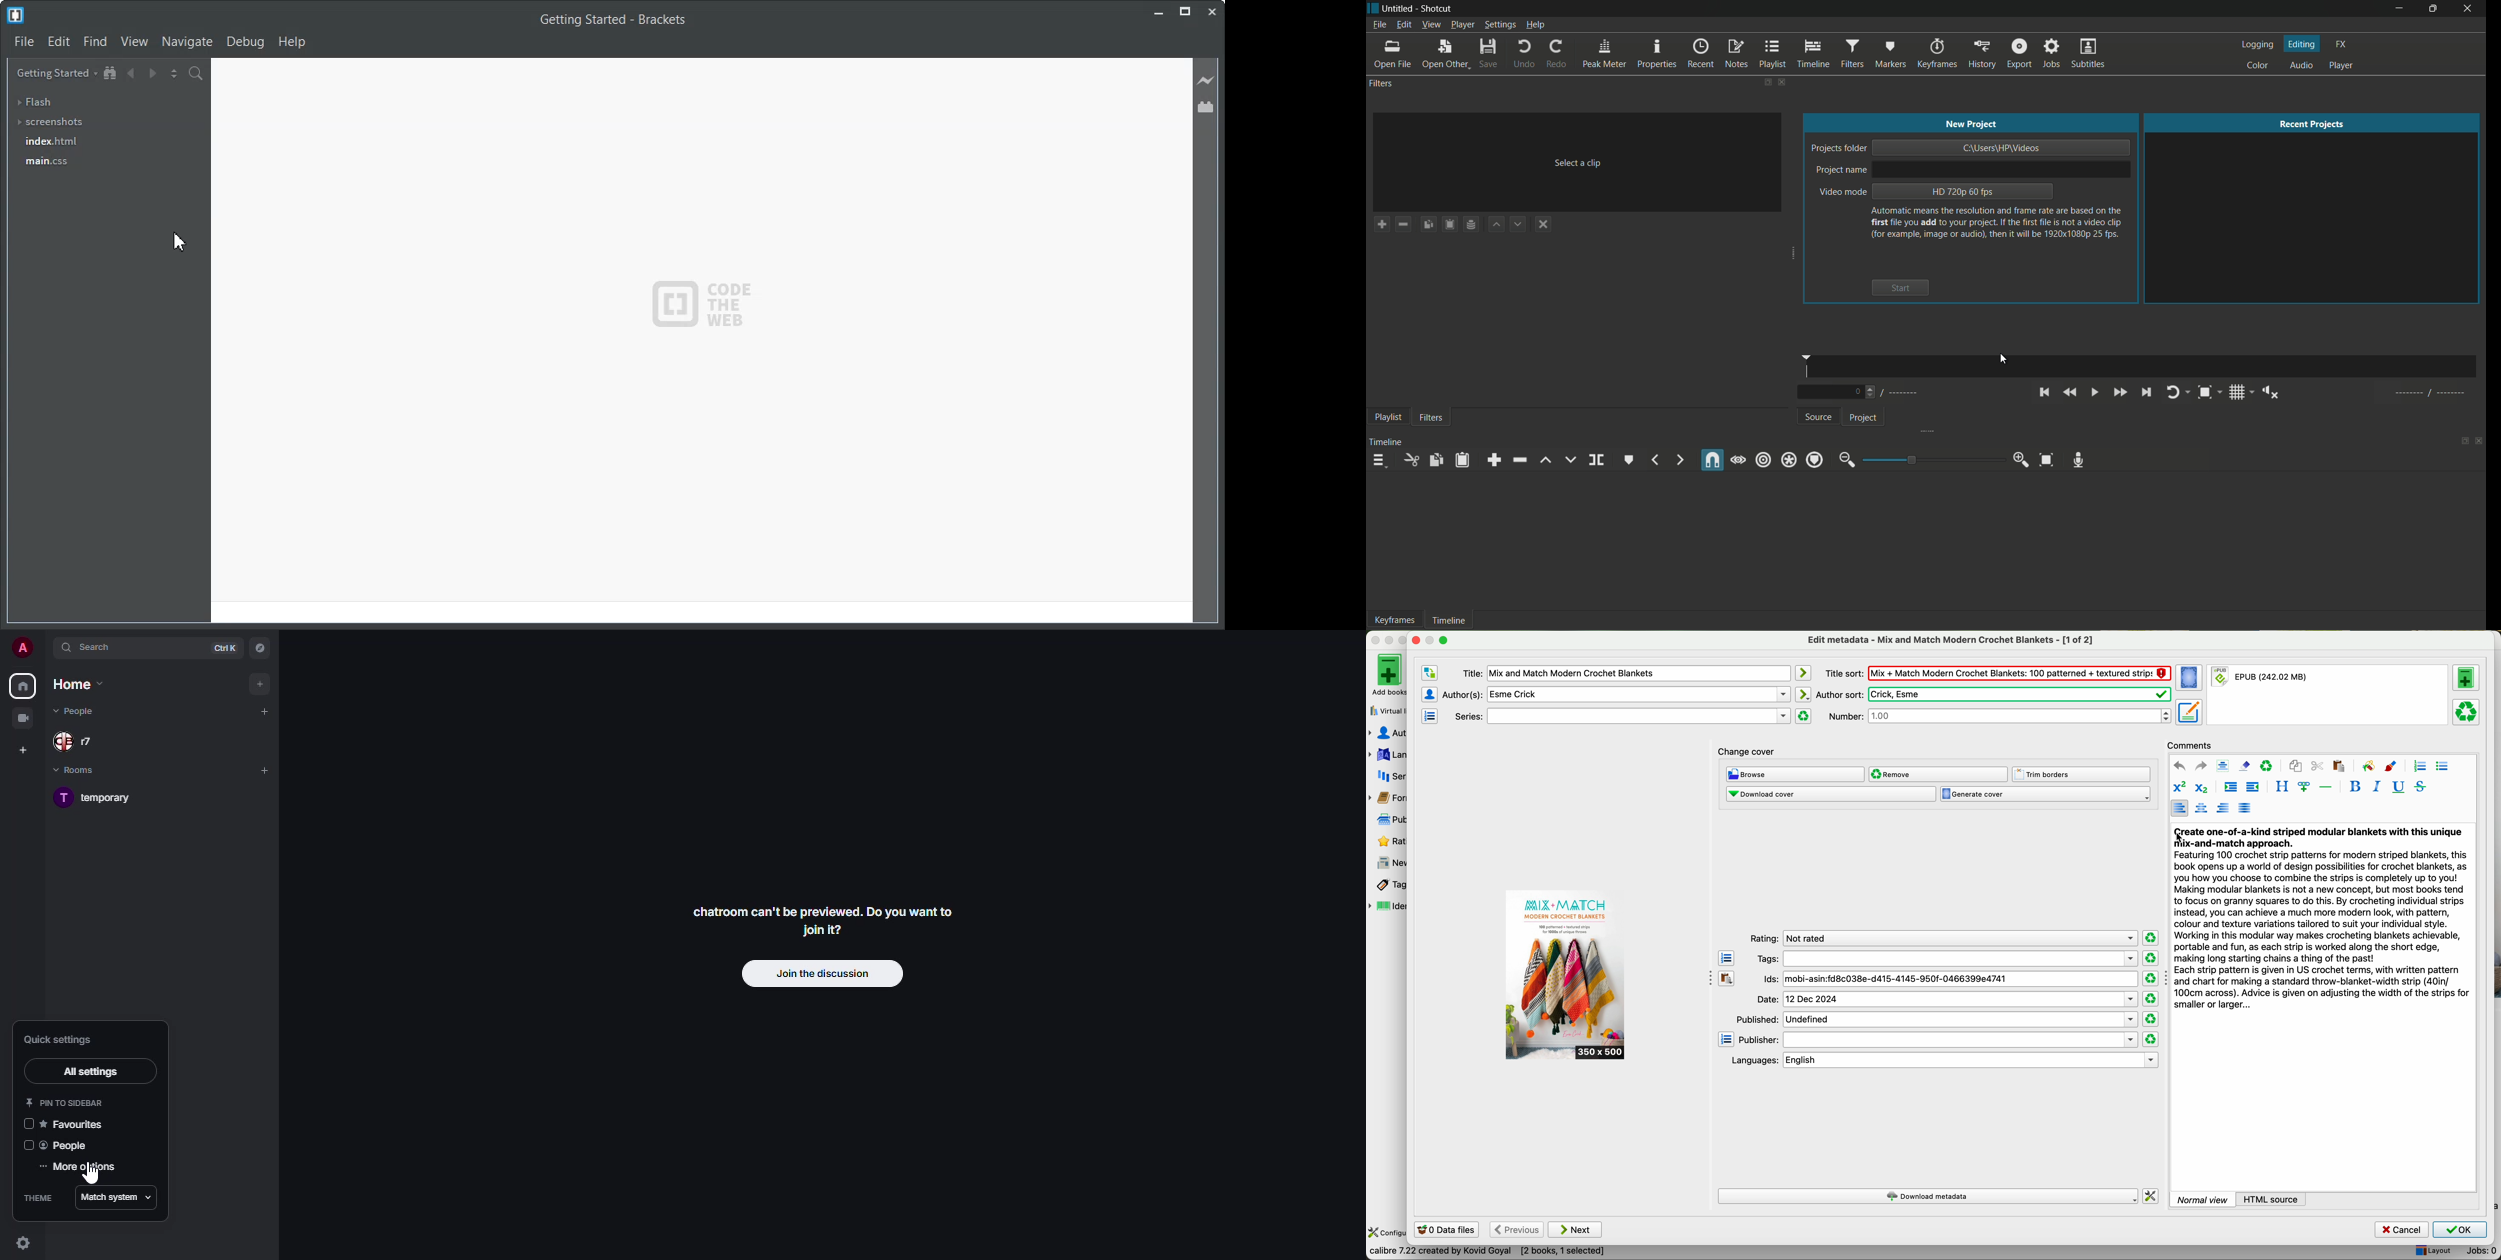 The width and height of the screenshot is (2520, 1260). I want to click on move filter up, so click(1496, 225).